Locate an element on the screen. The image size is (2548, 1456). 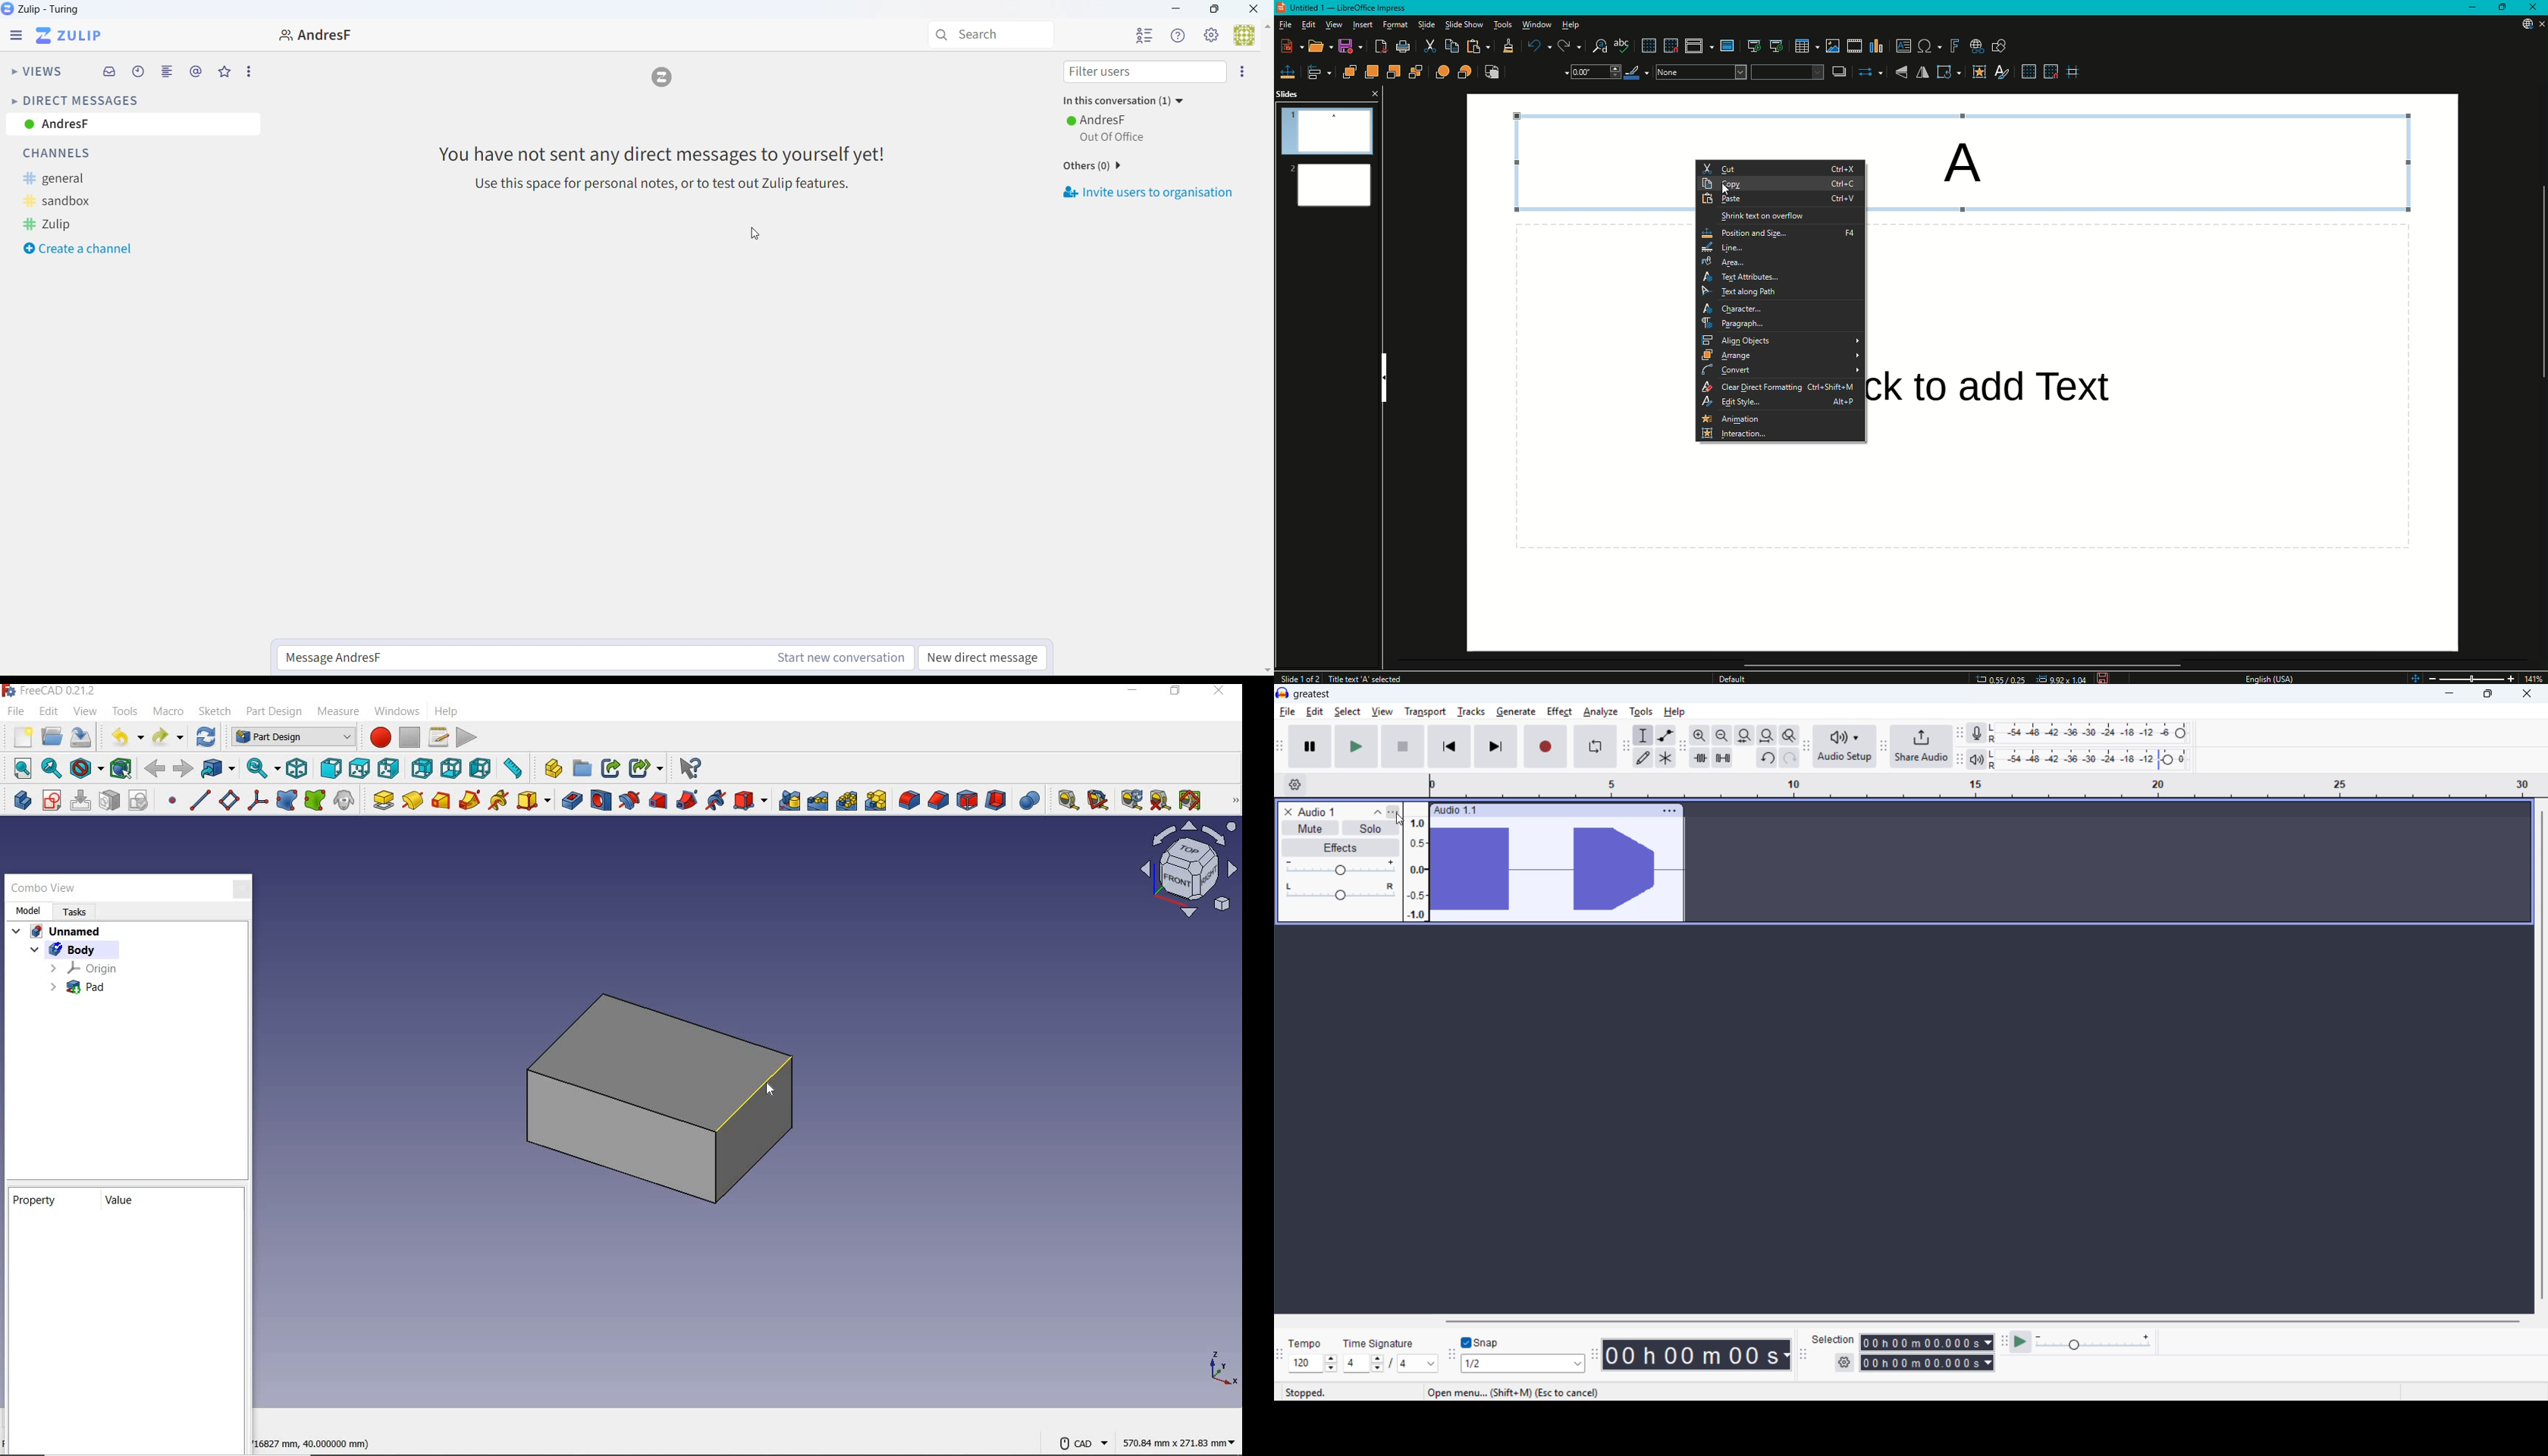
Start from first slide is located at coordinates (1751, 45).